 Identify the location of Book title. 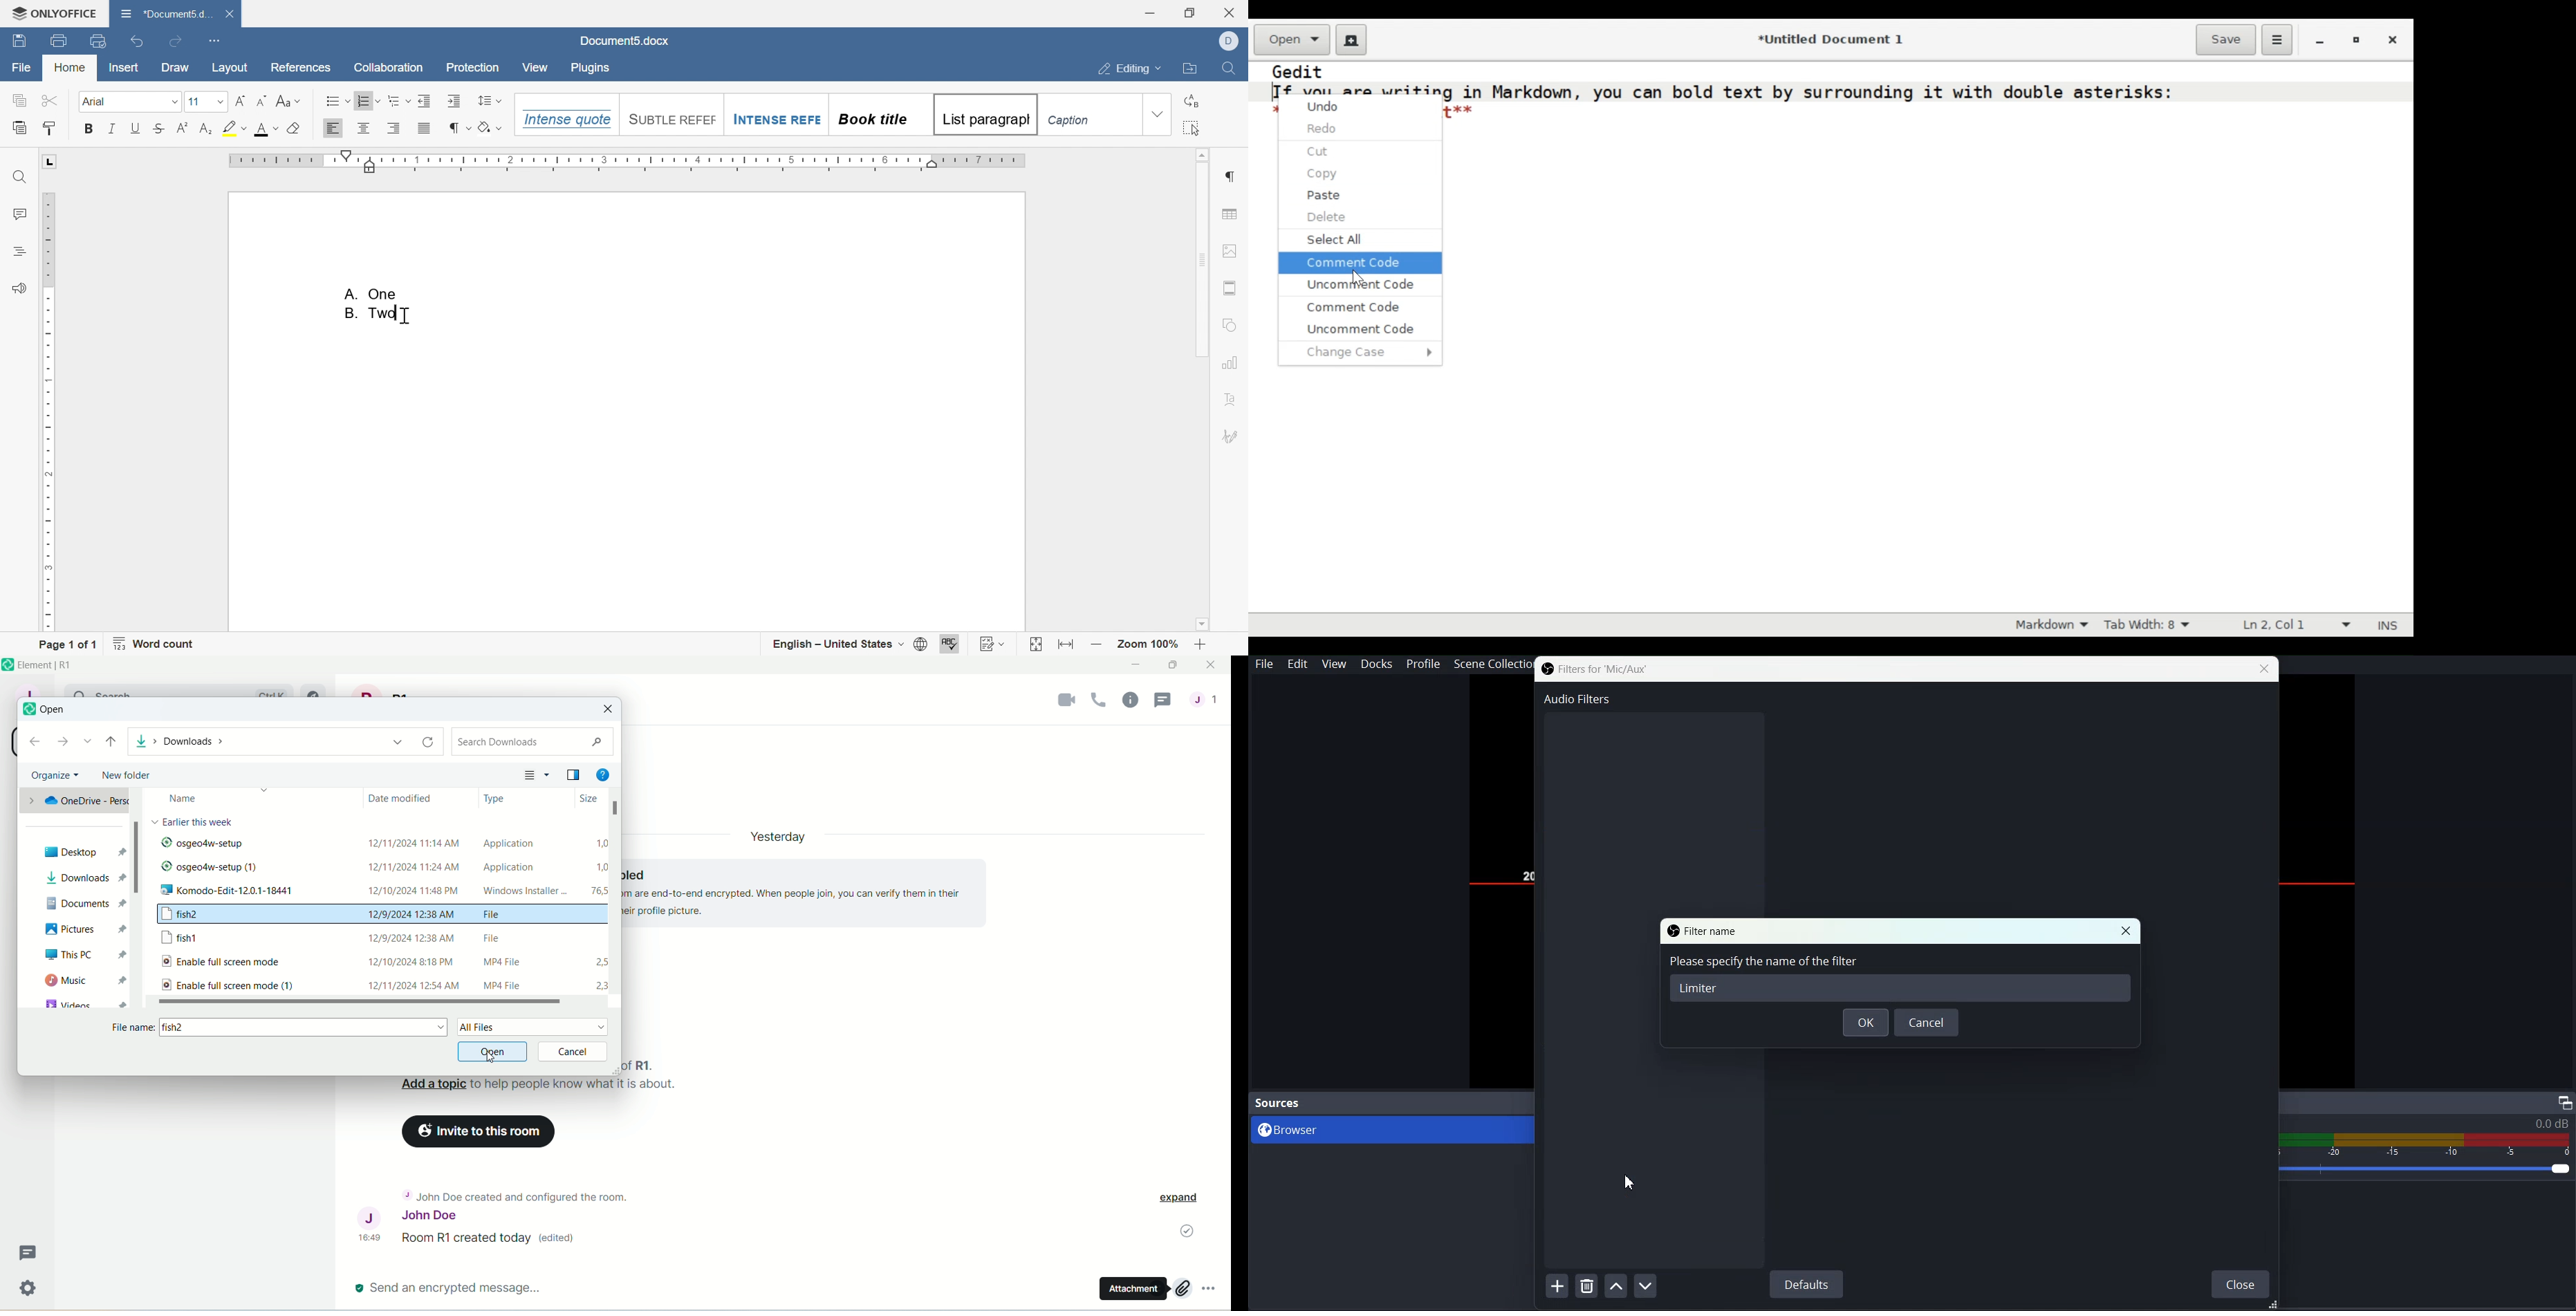
(872, 119).